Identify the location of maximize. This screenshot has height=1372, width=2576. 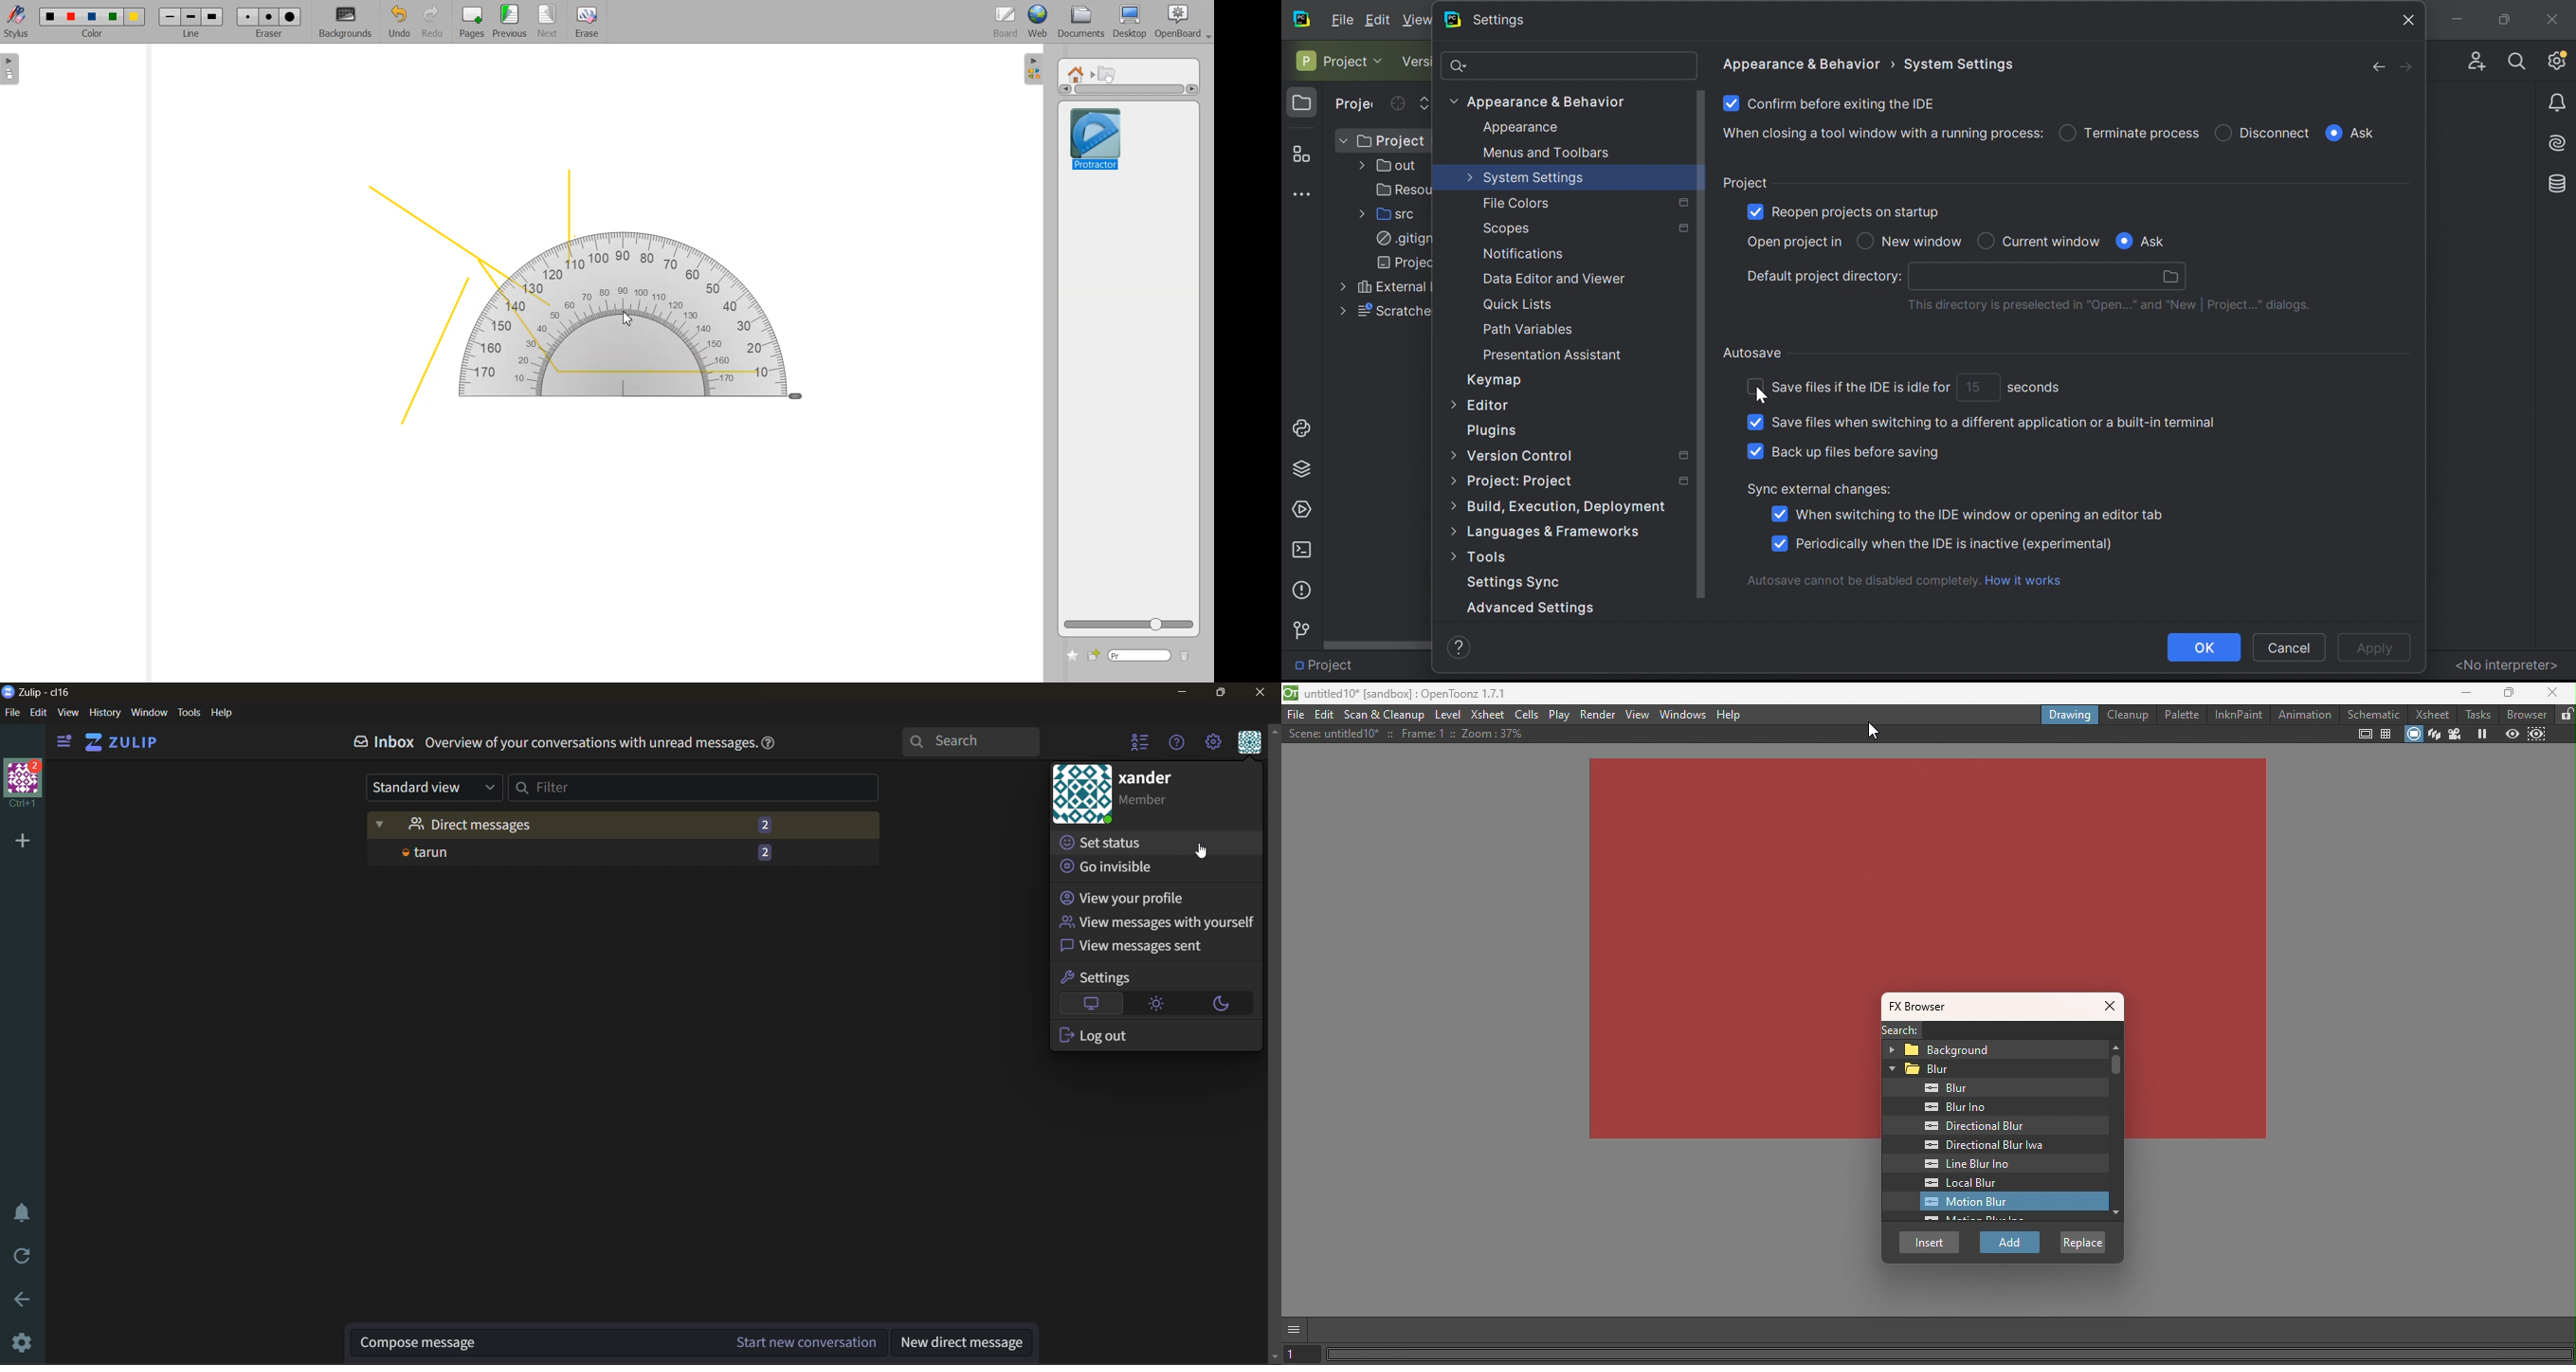
(1221, 695).